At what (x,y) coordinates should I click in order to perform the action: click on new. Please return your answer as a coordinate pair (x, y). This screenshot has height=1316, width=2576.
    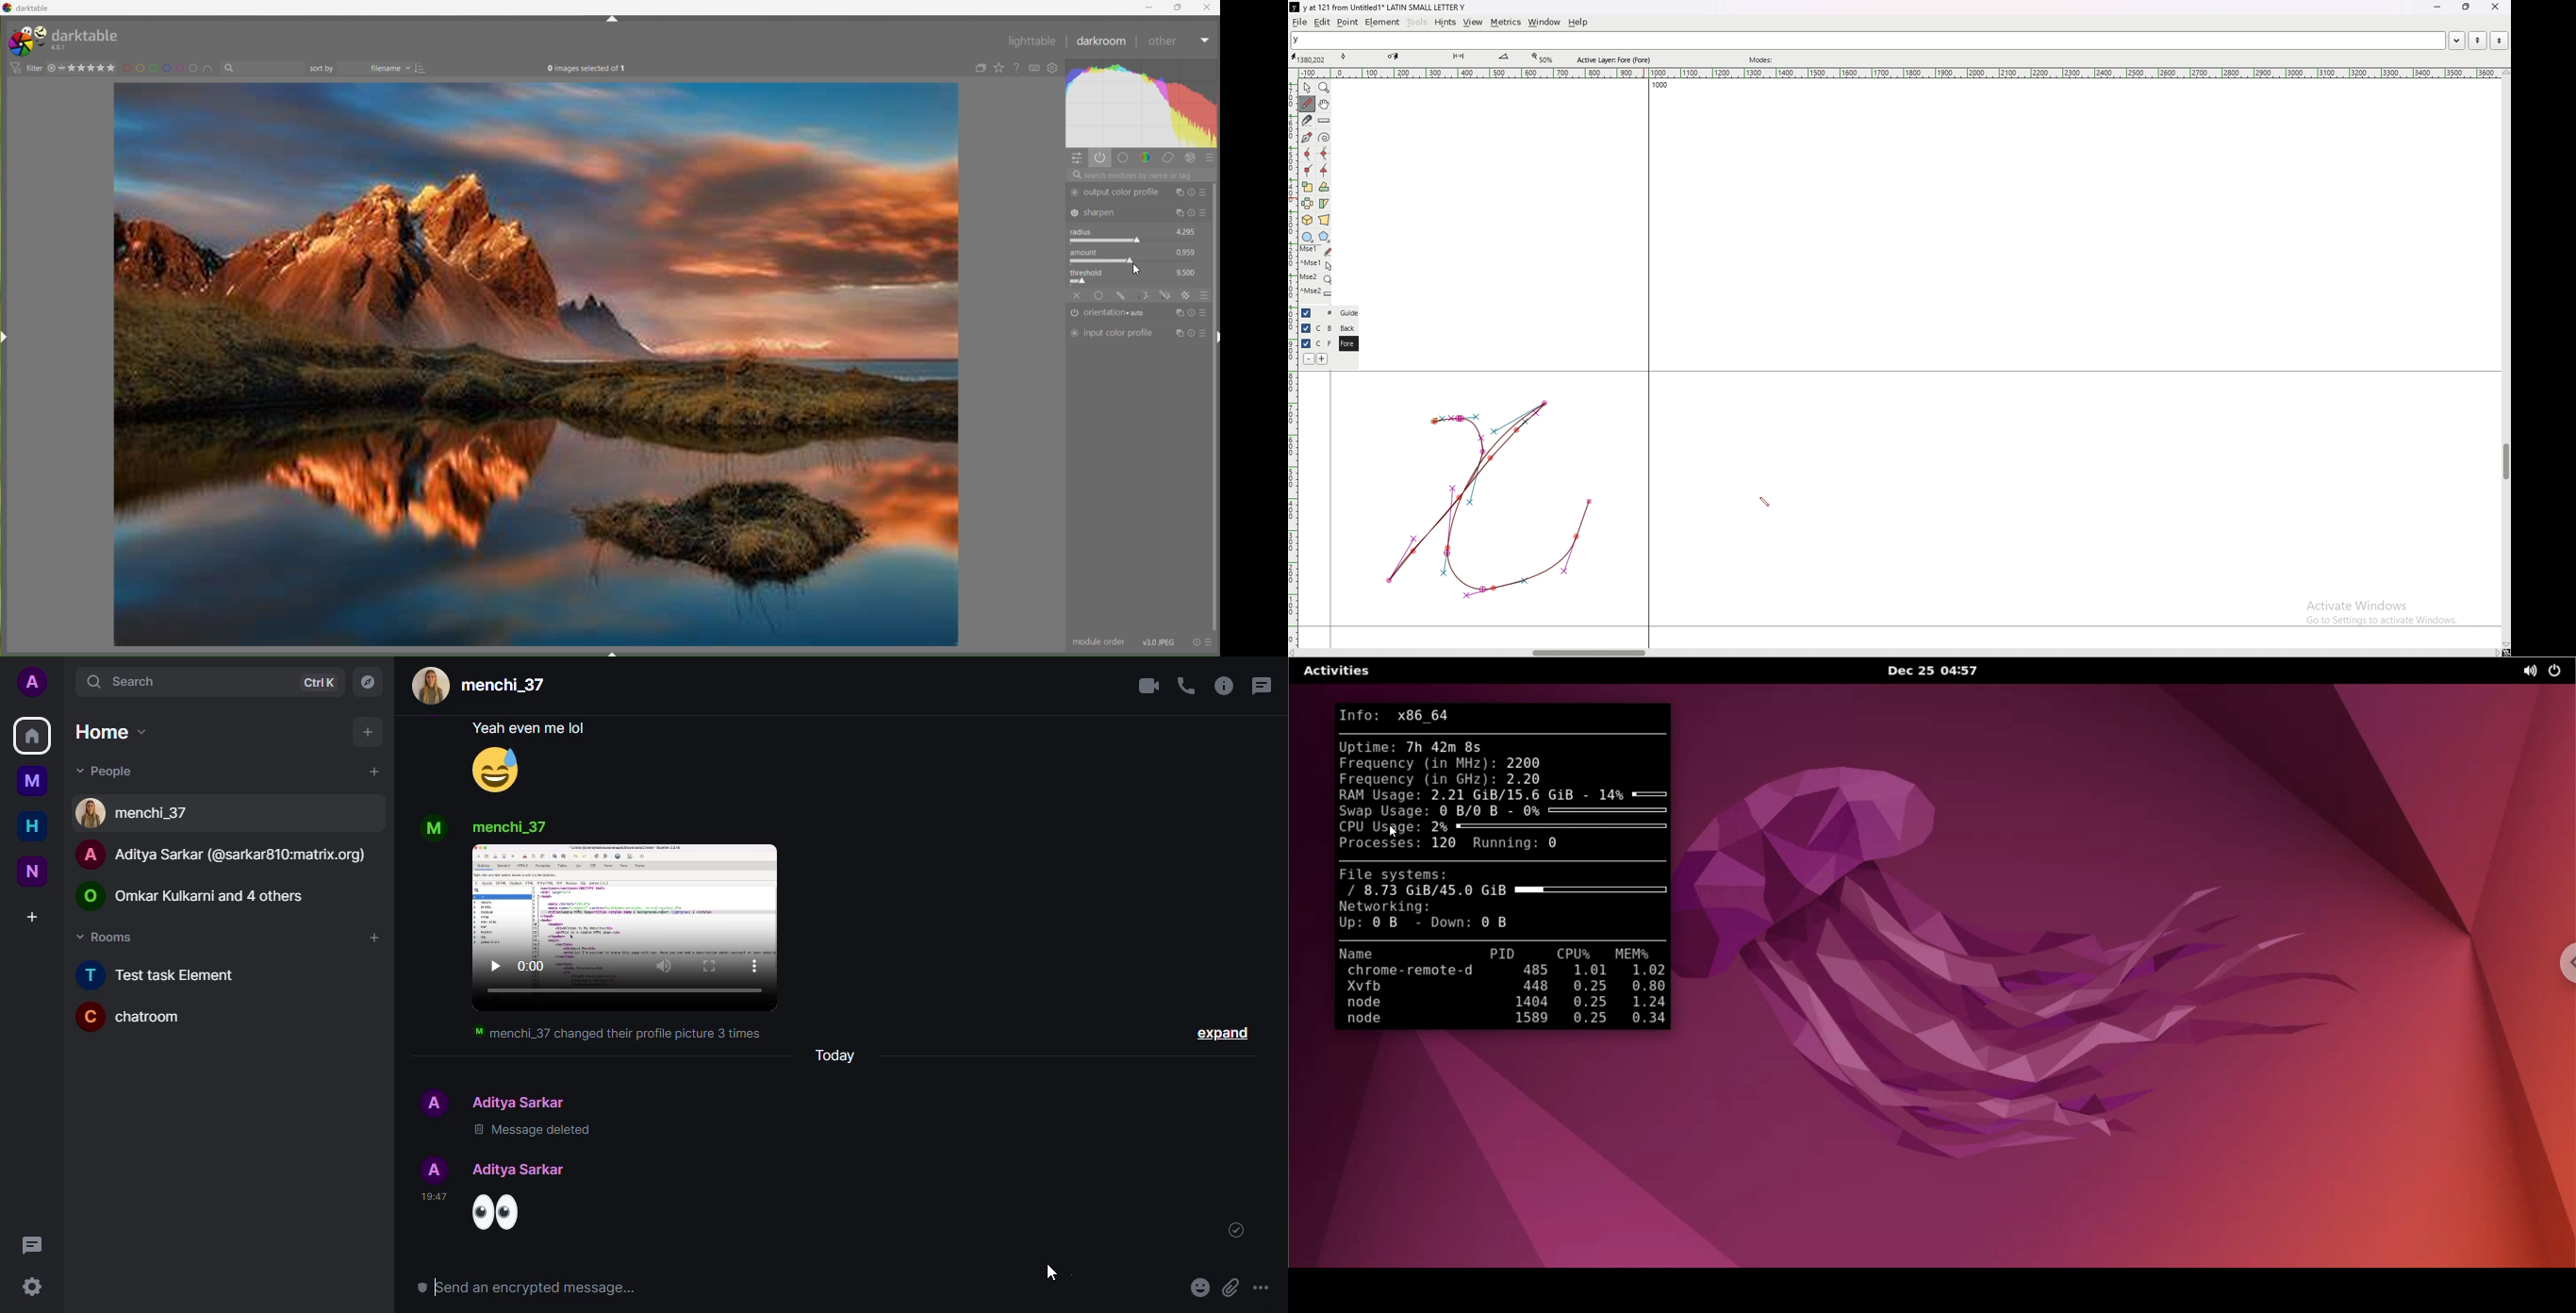
    Looking at the image, I should click on (32, 873).